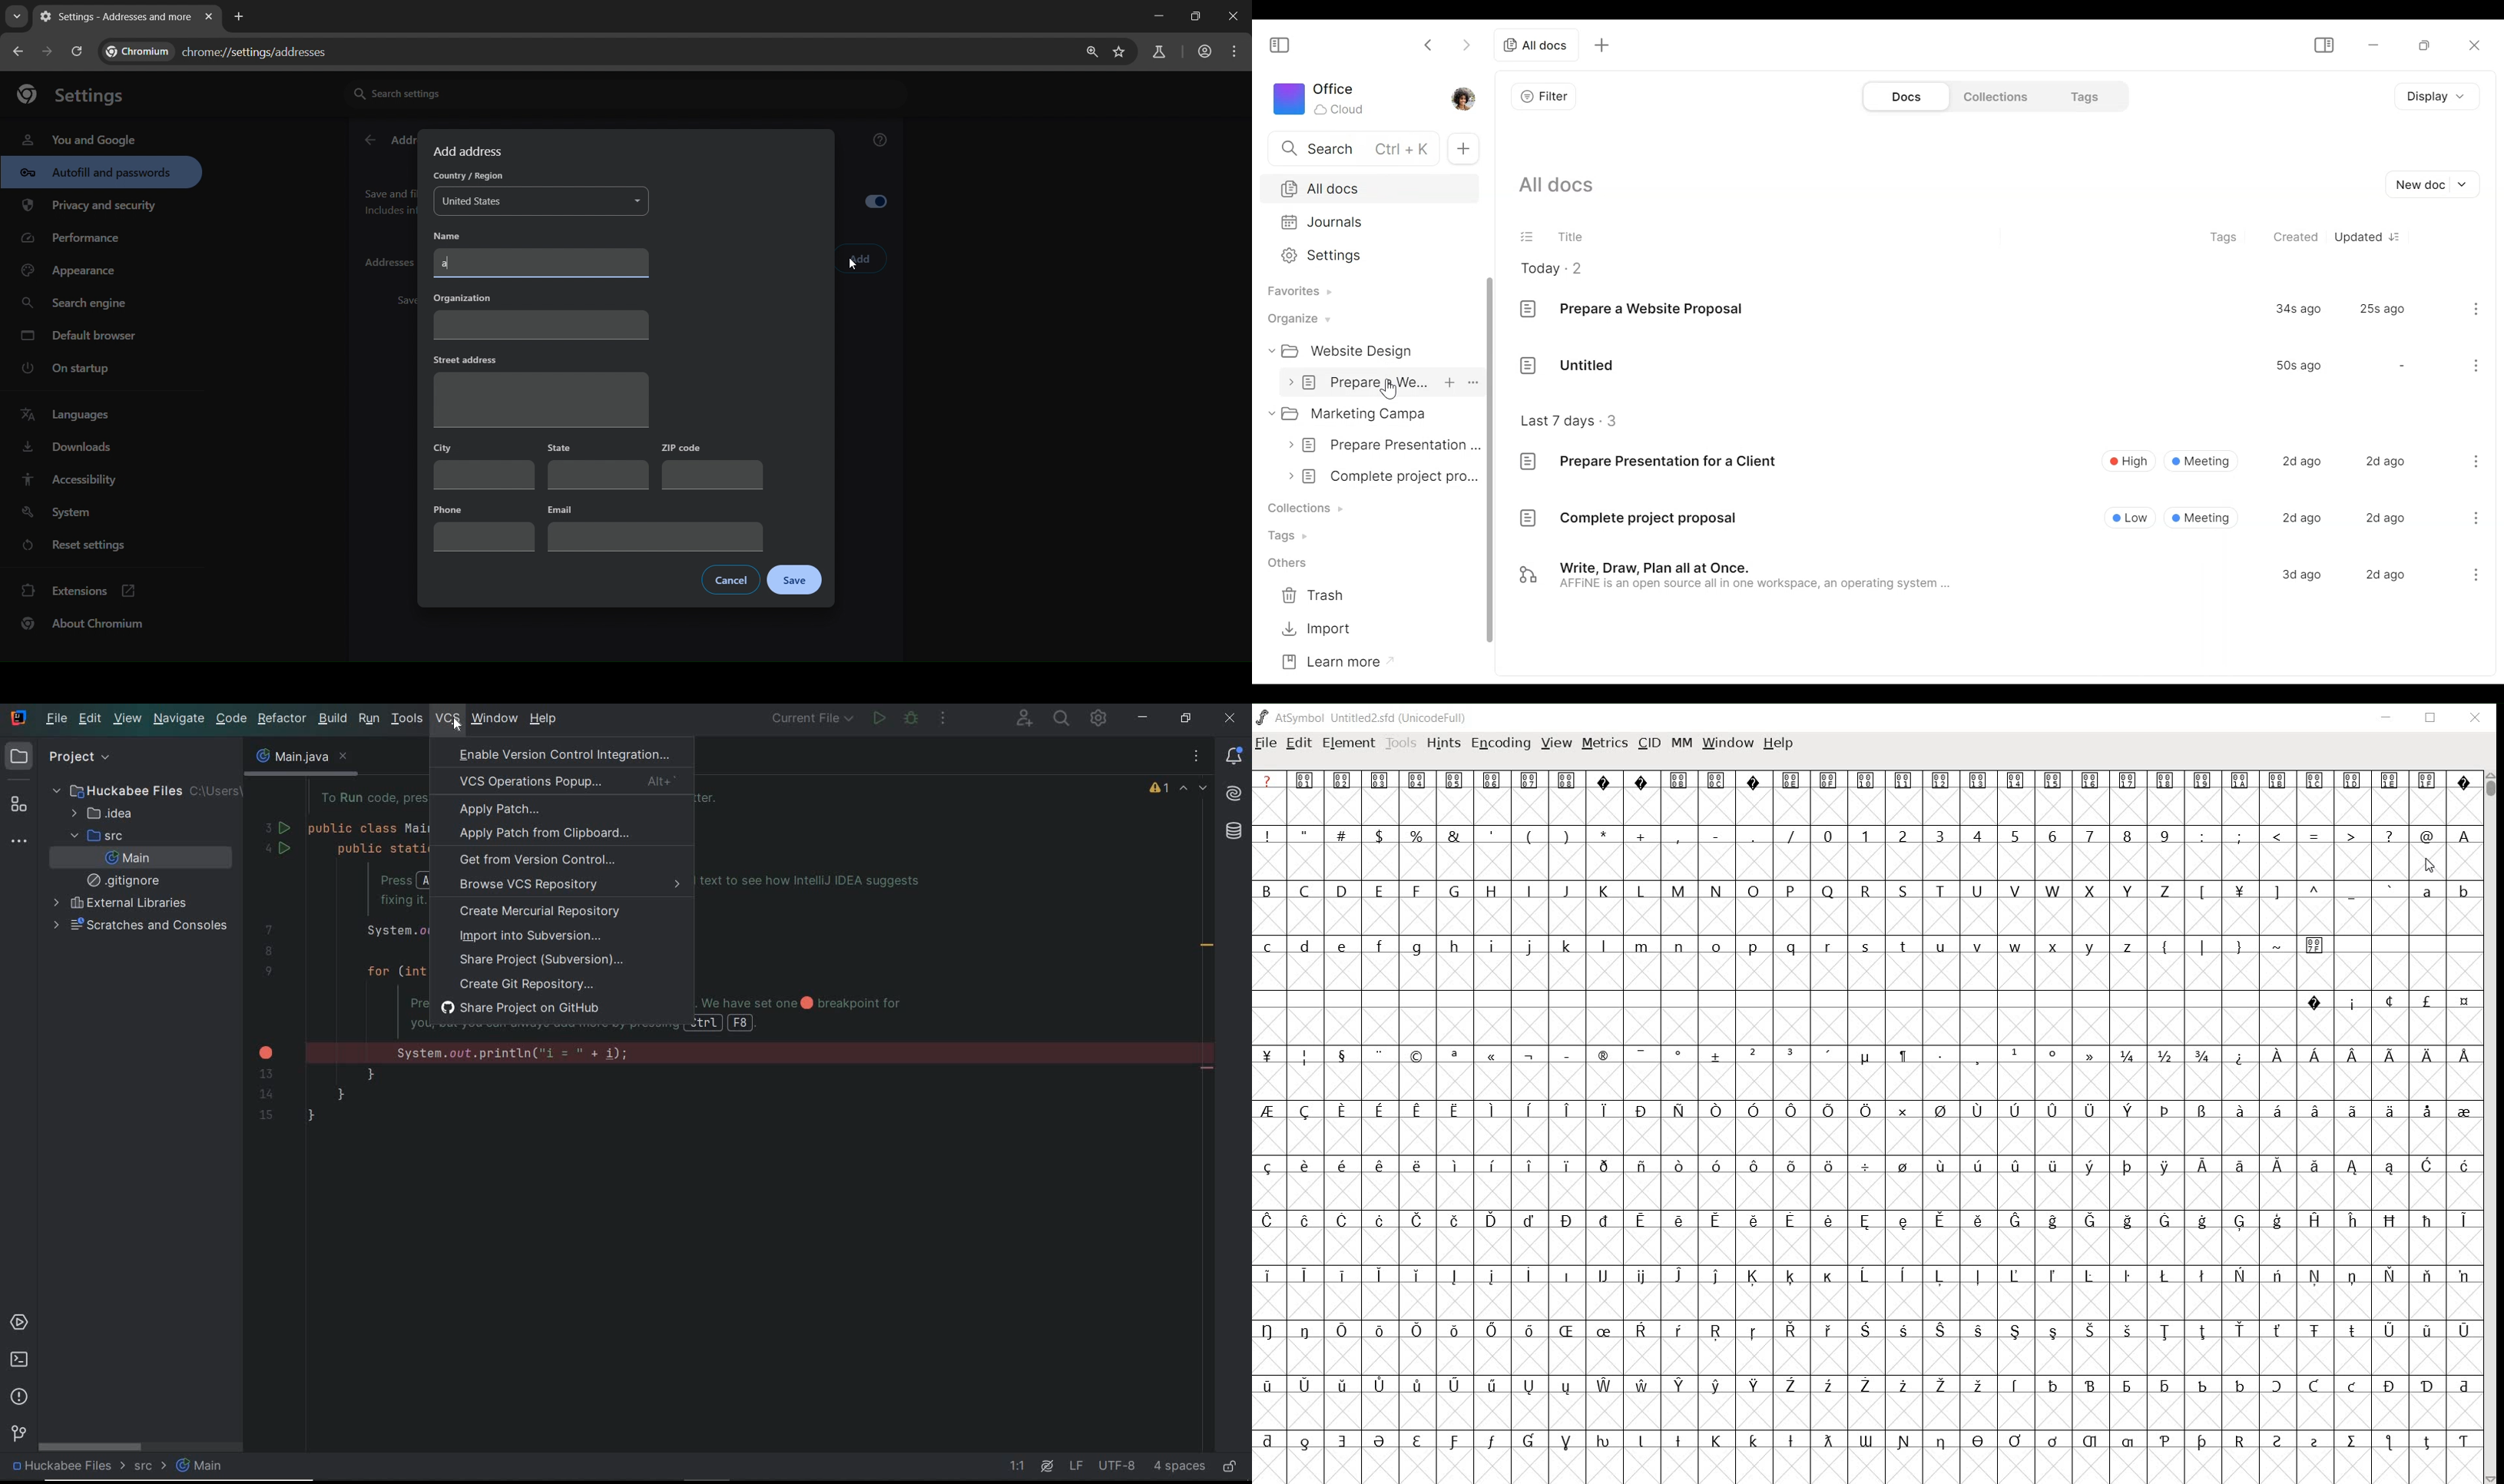  Describe the element at coordinates (539, 314) in the screenshot. I see `organization` at that location.